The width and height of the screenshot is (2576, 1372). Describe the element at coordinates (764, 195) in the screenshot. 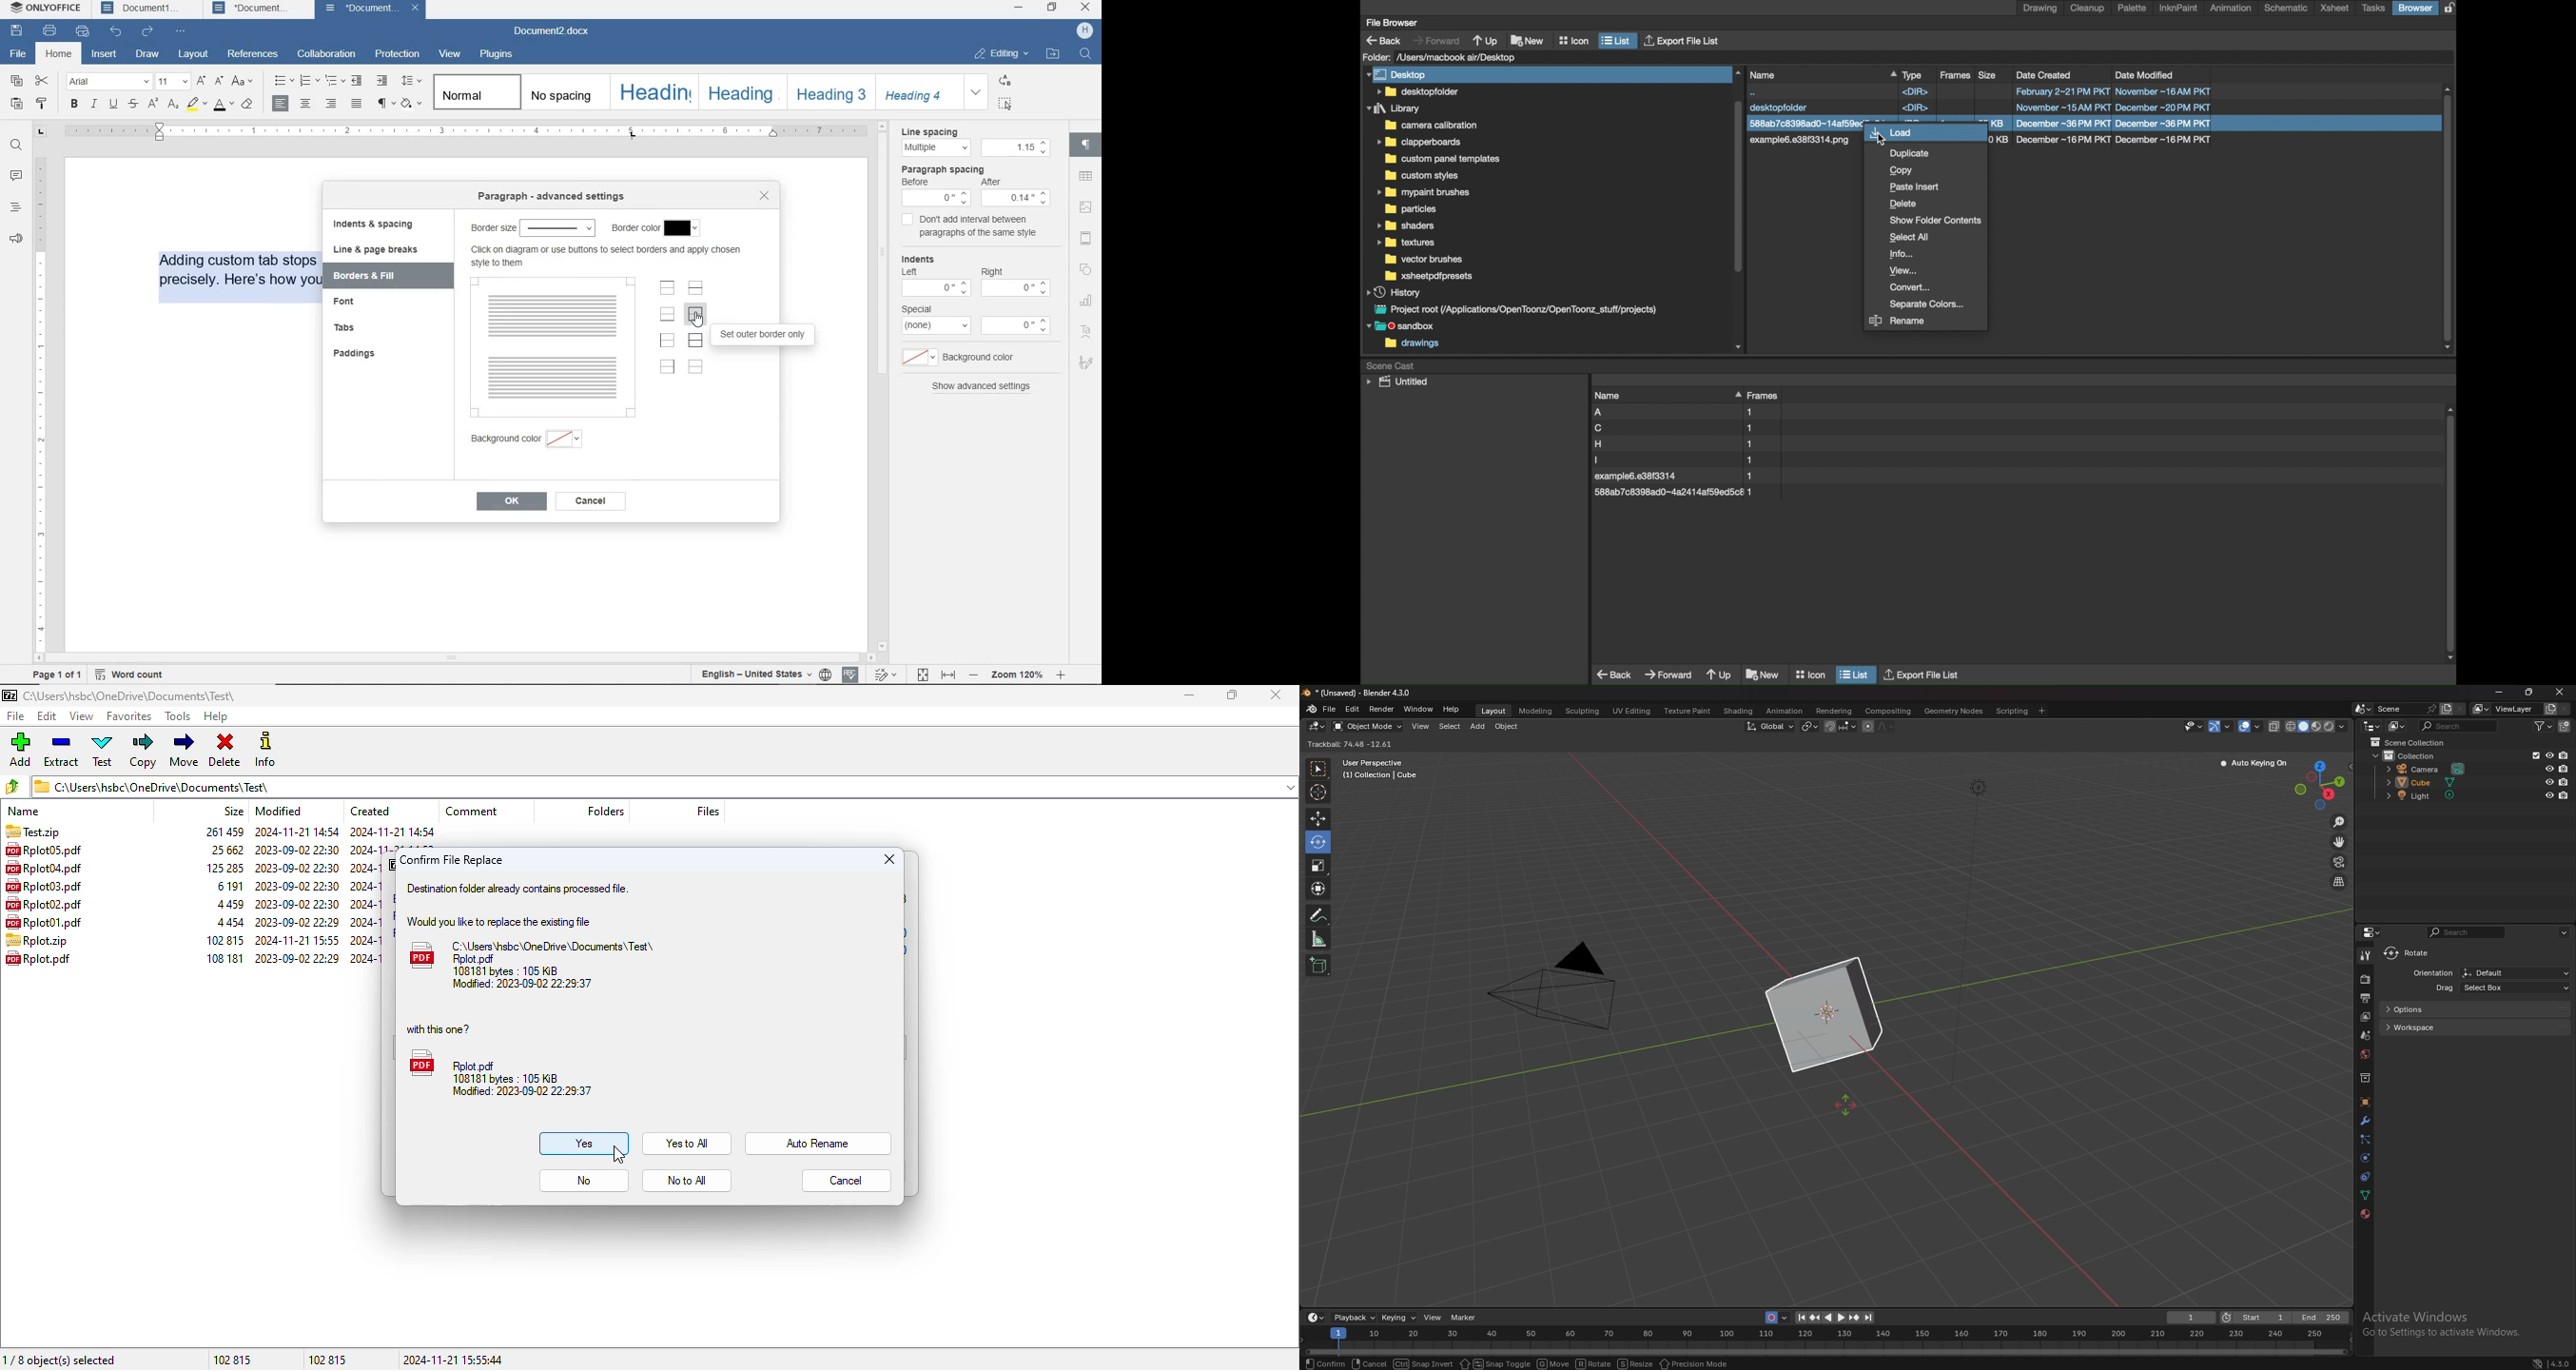

I see `close` at that location.